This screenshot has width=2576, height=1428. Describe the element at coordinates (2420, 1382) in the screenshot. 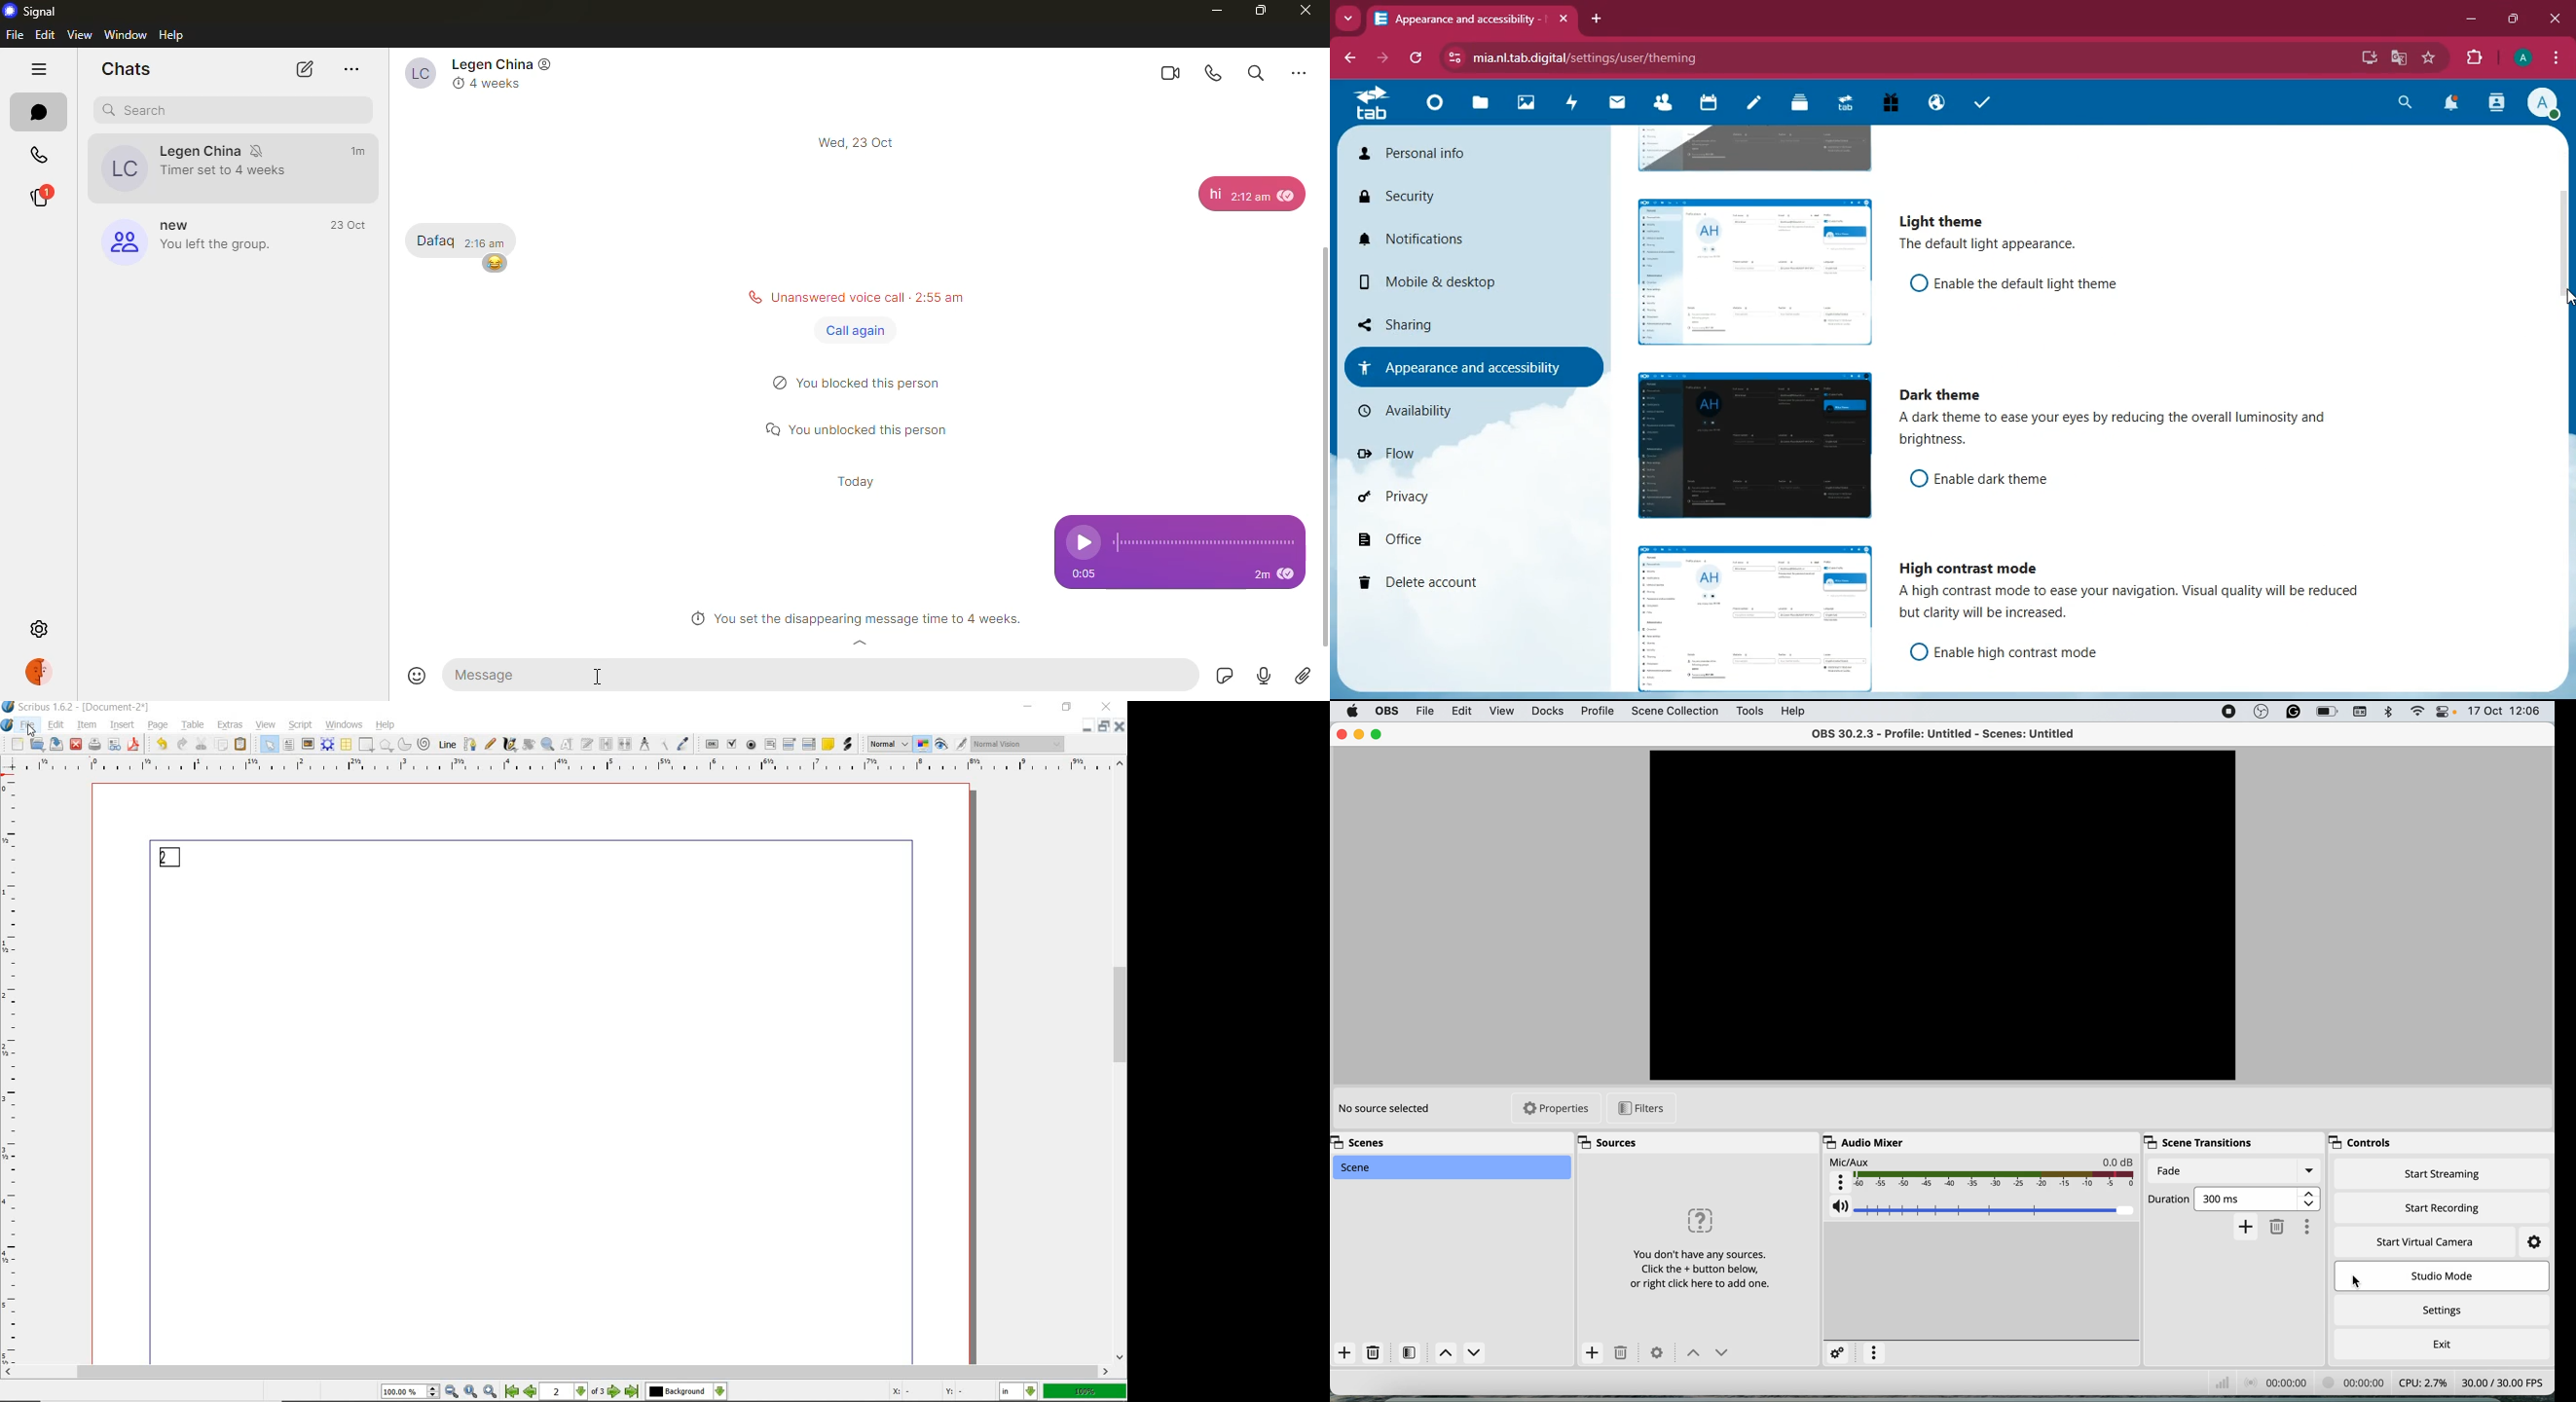

I see `cpu usage` at that location.